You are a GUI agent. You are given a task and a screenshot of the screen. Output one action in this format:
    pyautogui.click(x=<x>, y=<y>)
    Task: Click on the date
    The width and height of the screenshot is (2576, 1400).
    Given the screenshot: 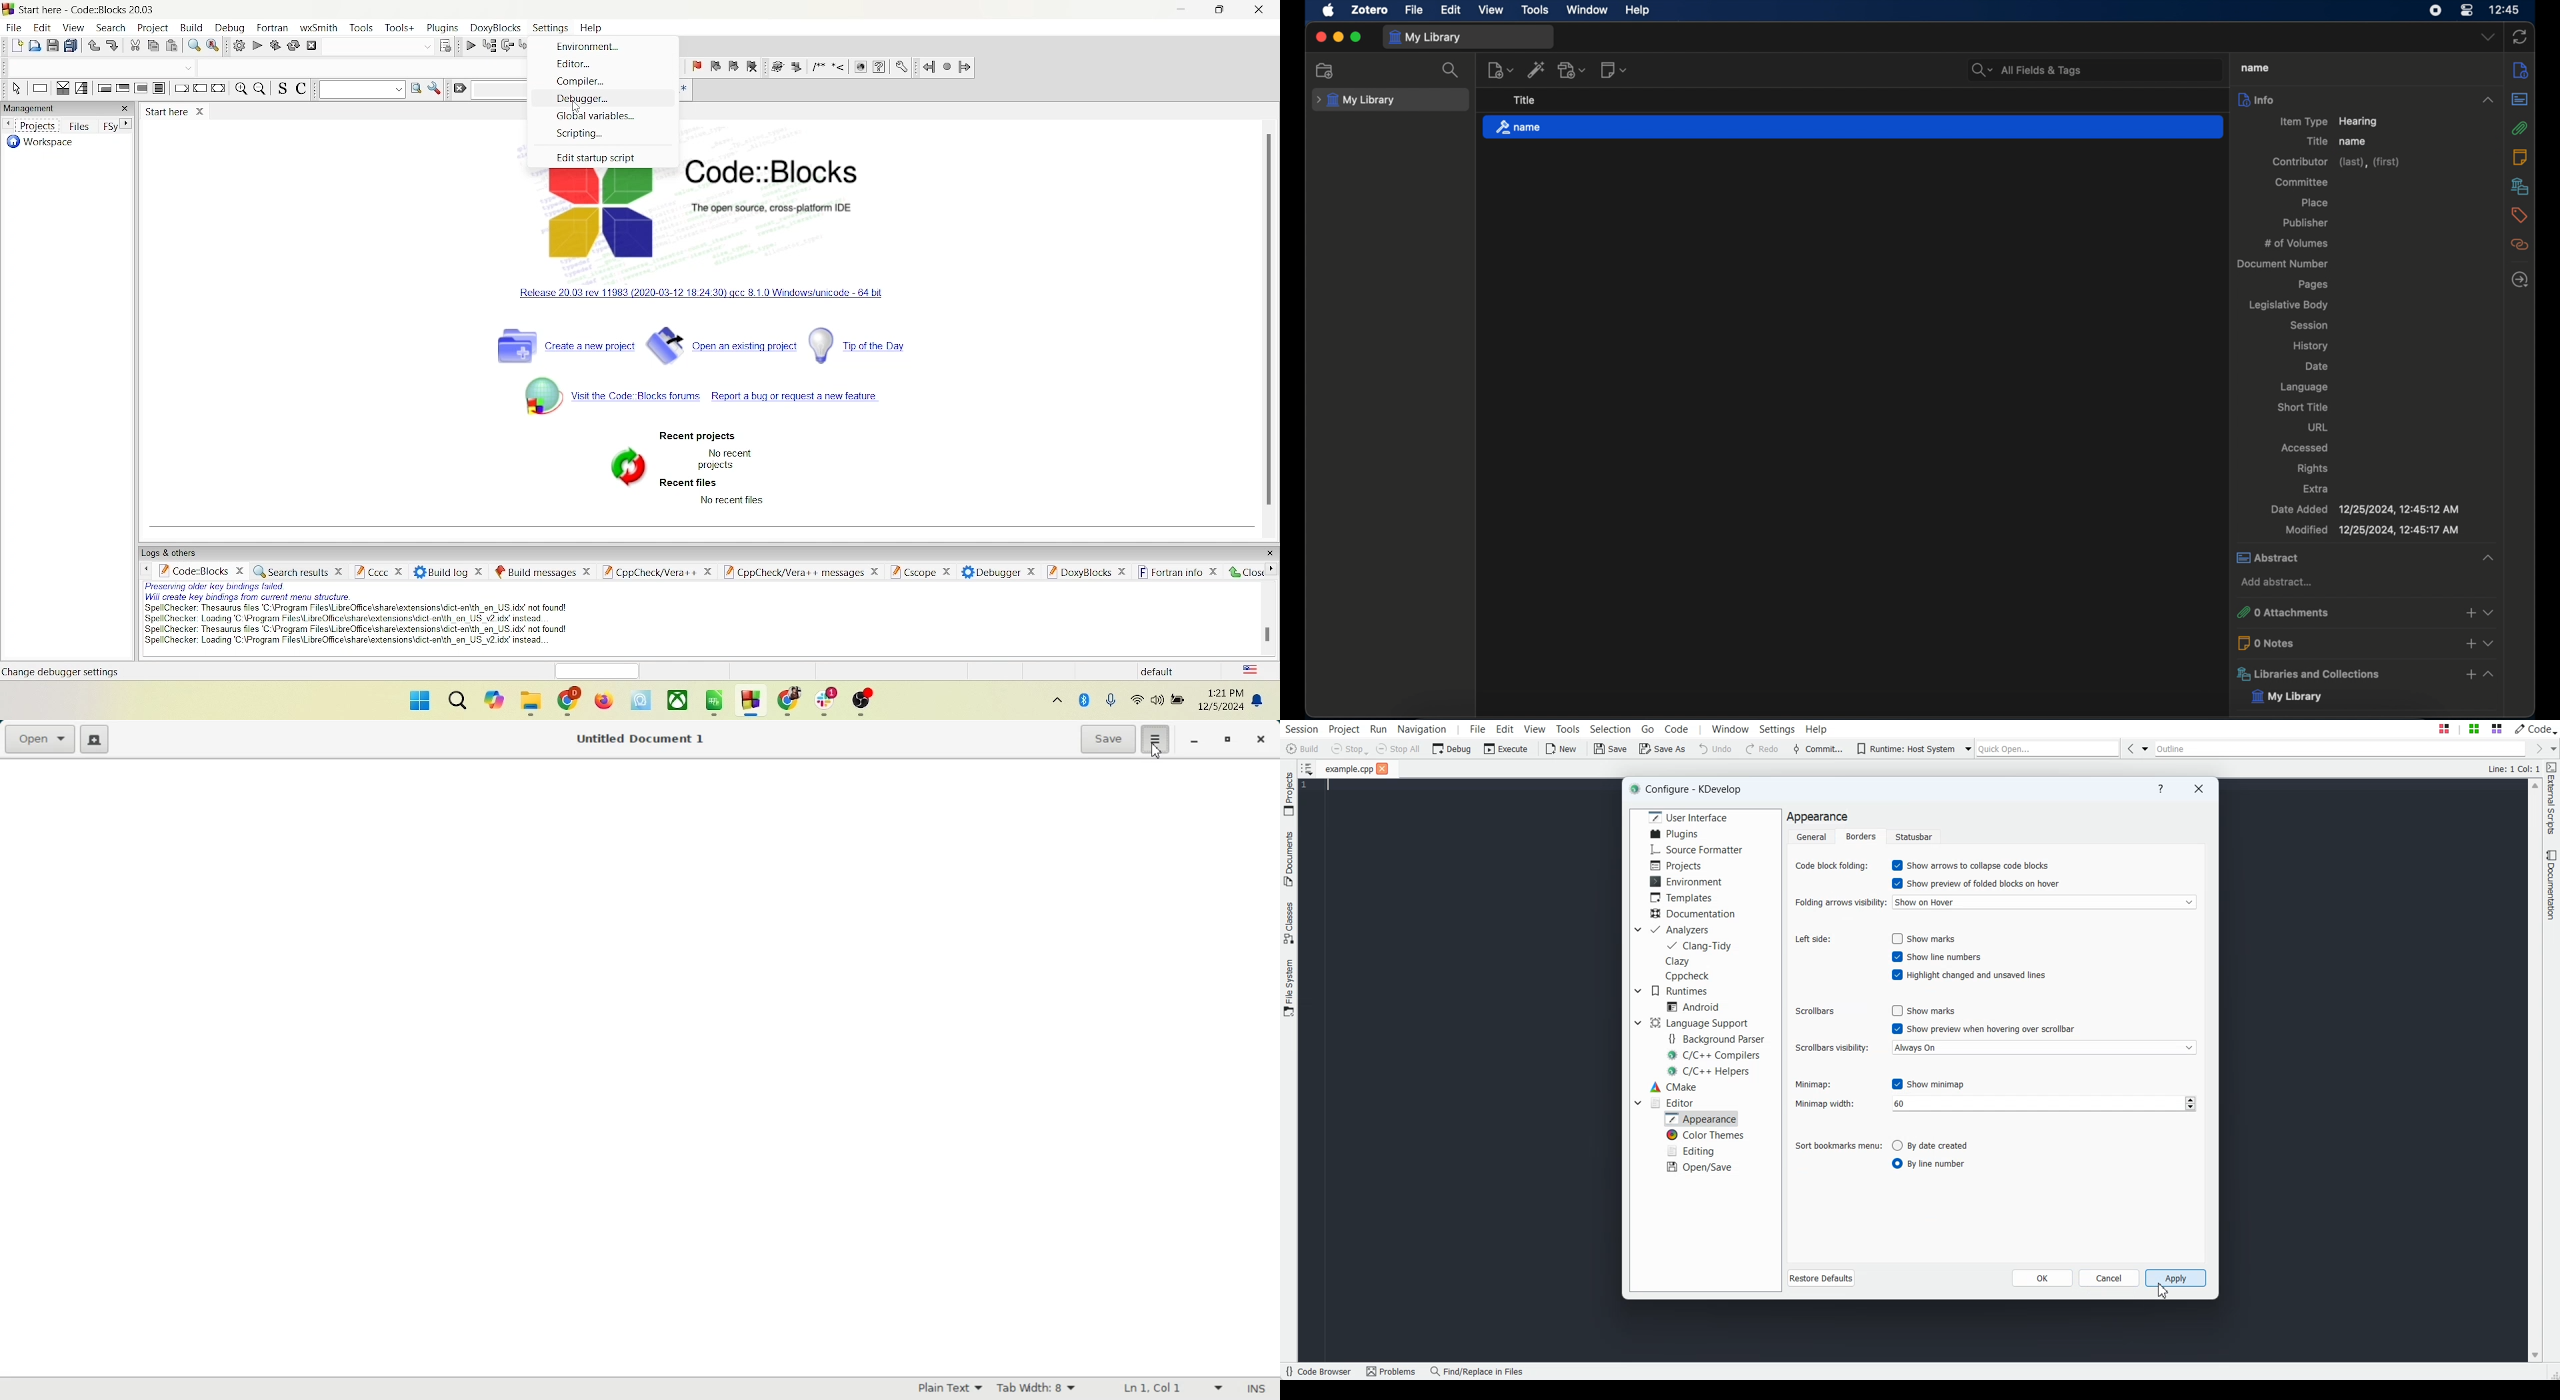 What is the action you would take?
    pyautogui.click(x=2317, y=365)
    